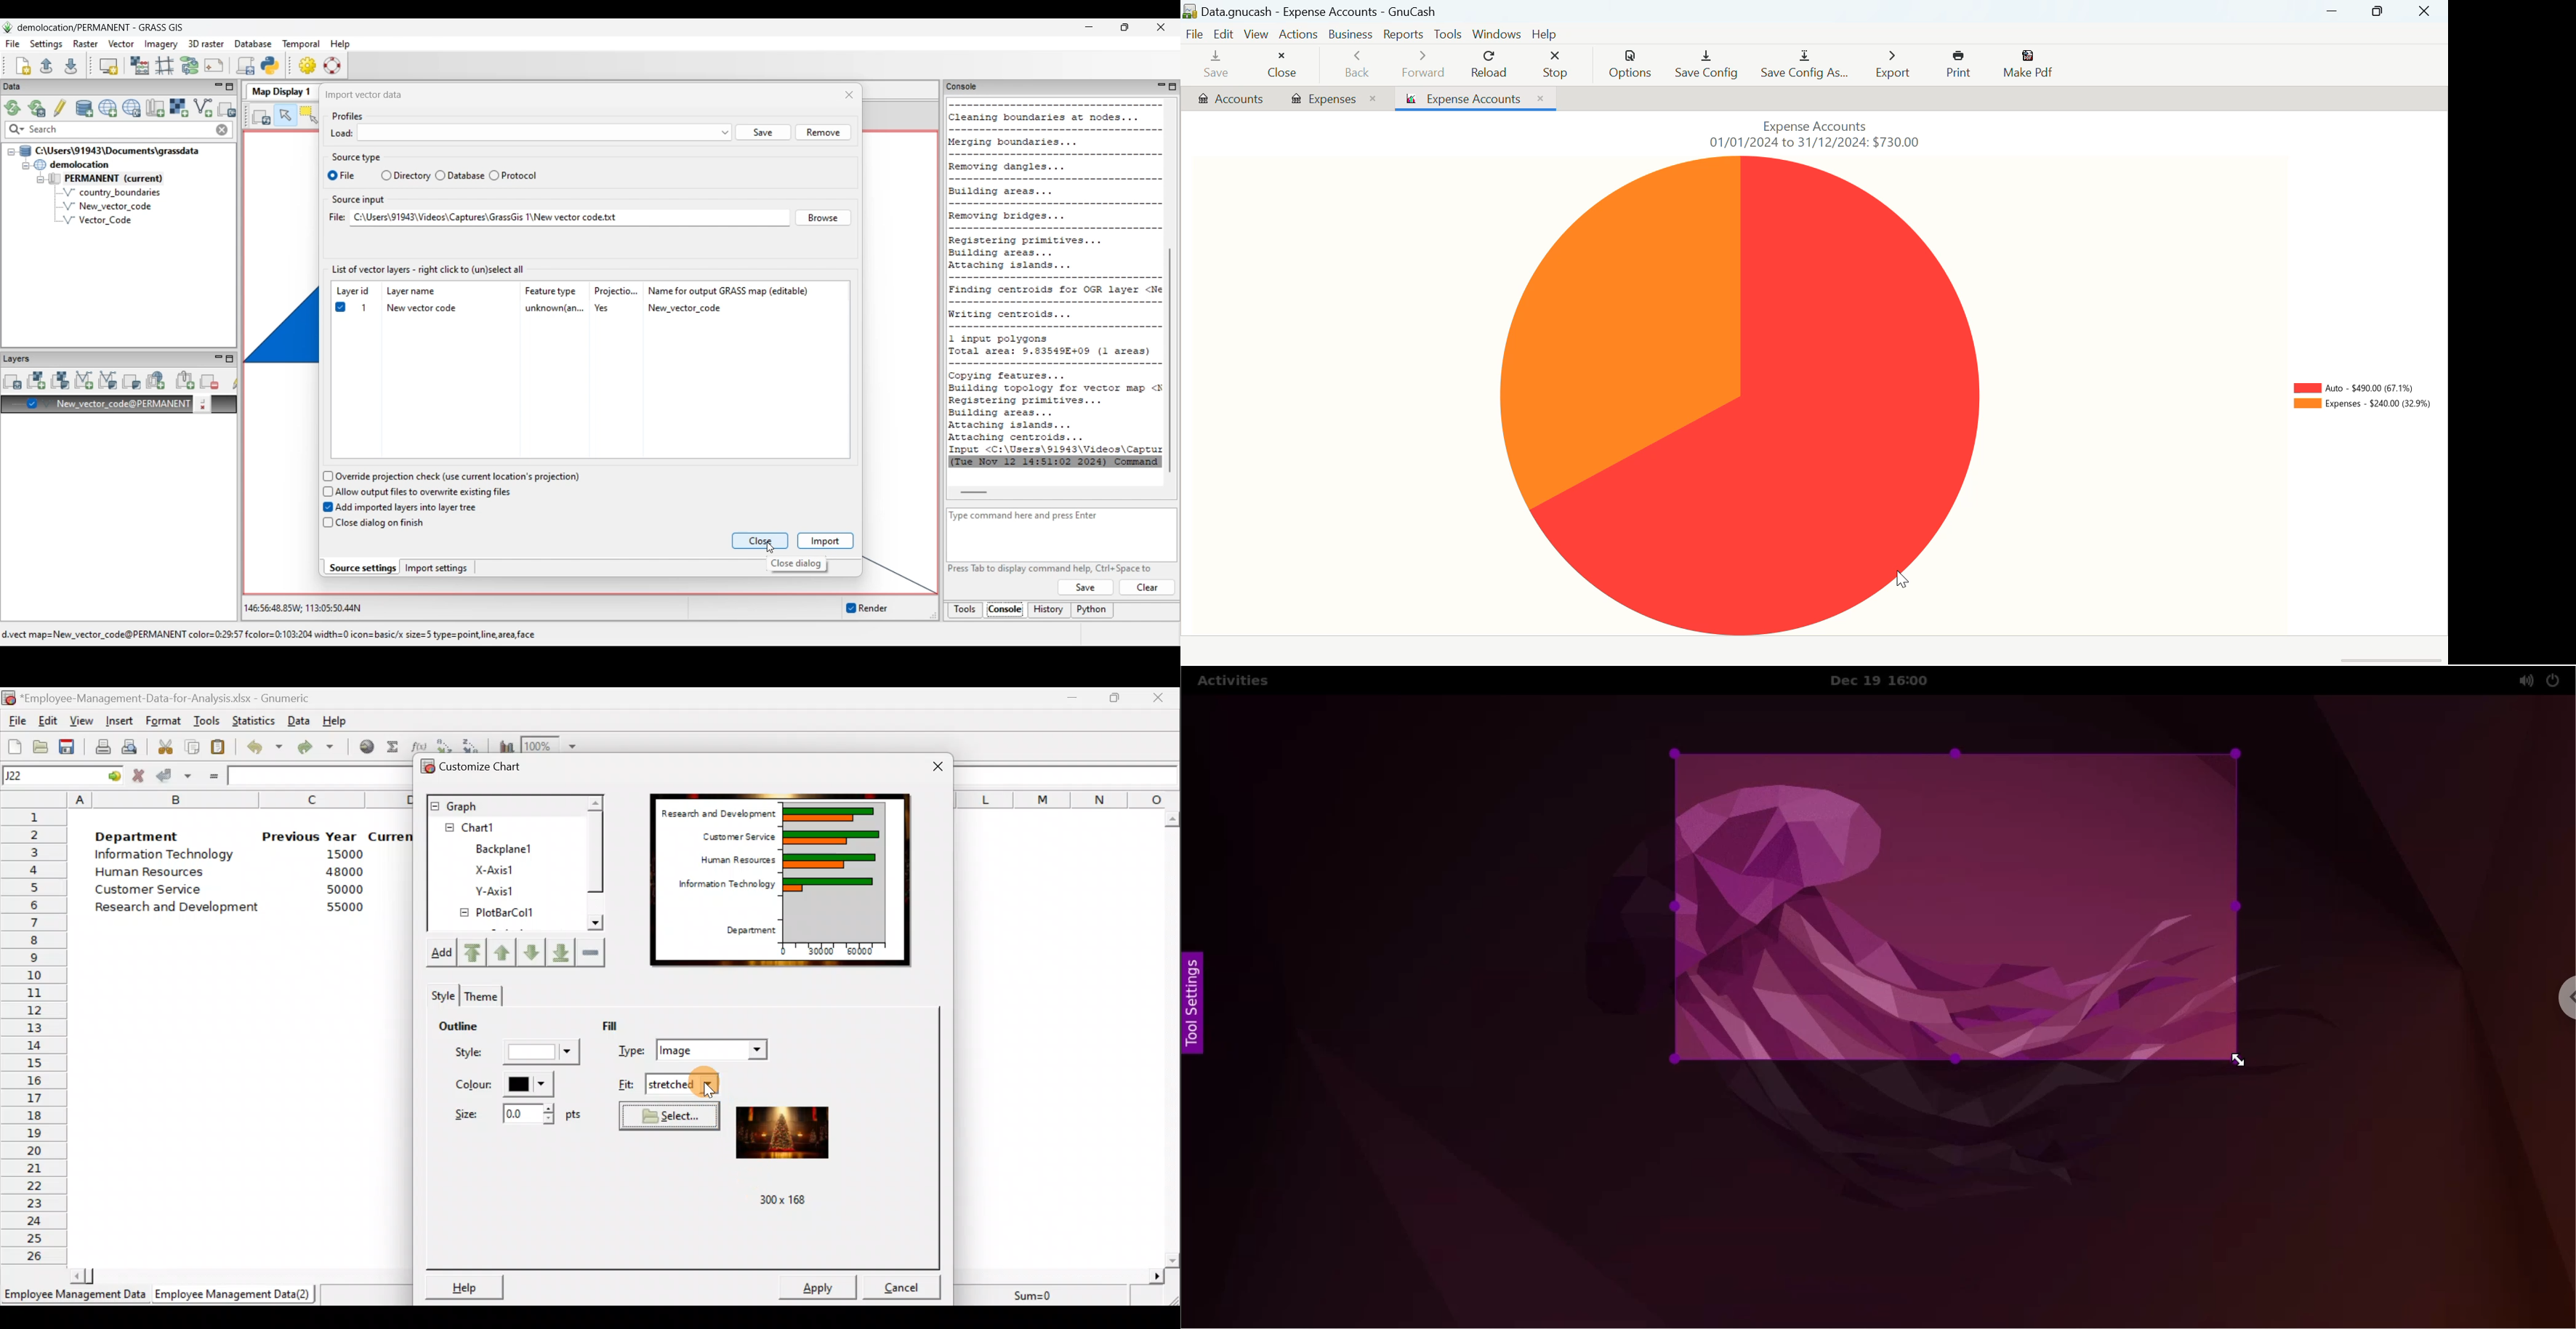 The image size is (2576, 1344). What do you see at coordinates (1174, 1035) in the screenshot?
I see `Scroll bar` at bounding box center [1174, 1035].